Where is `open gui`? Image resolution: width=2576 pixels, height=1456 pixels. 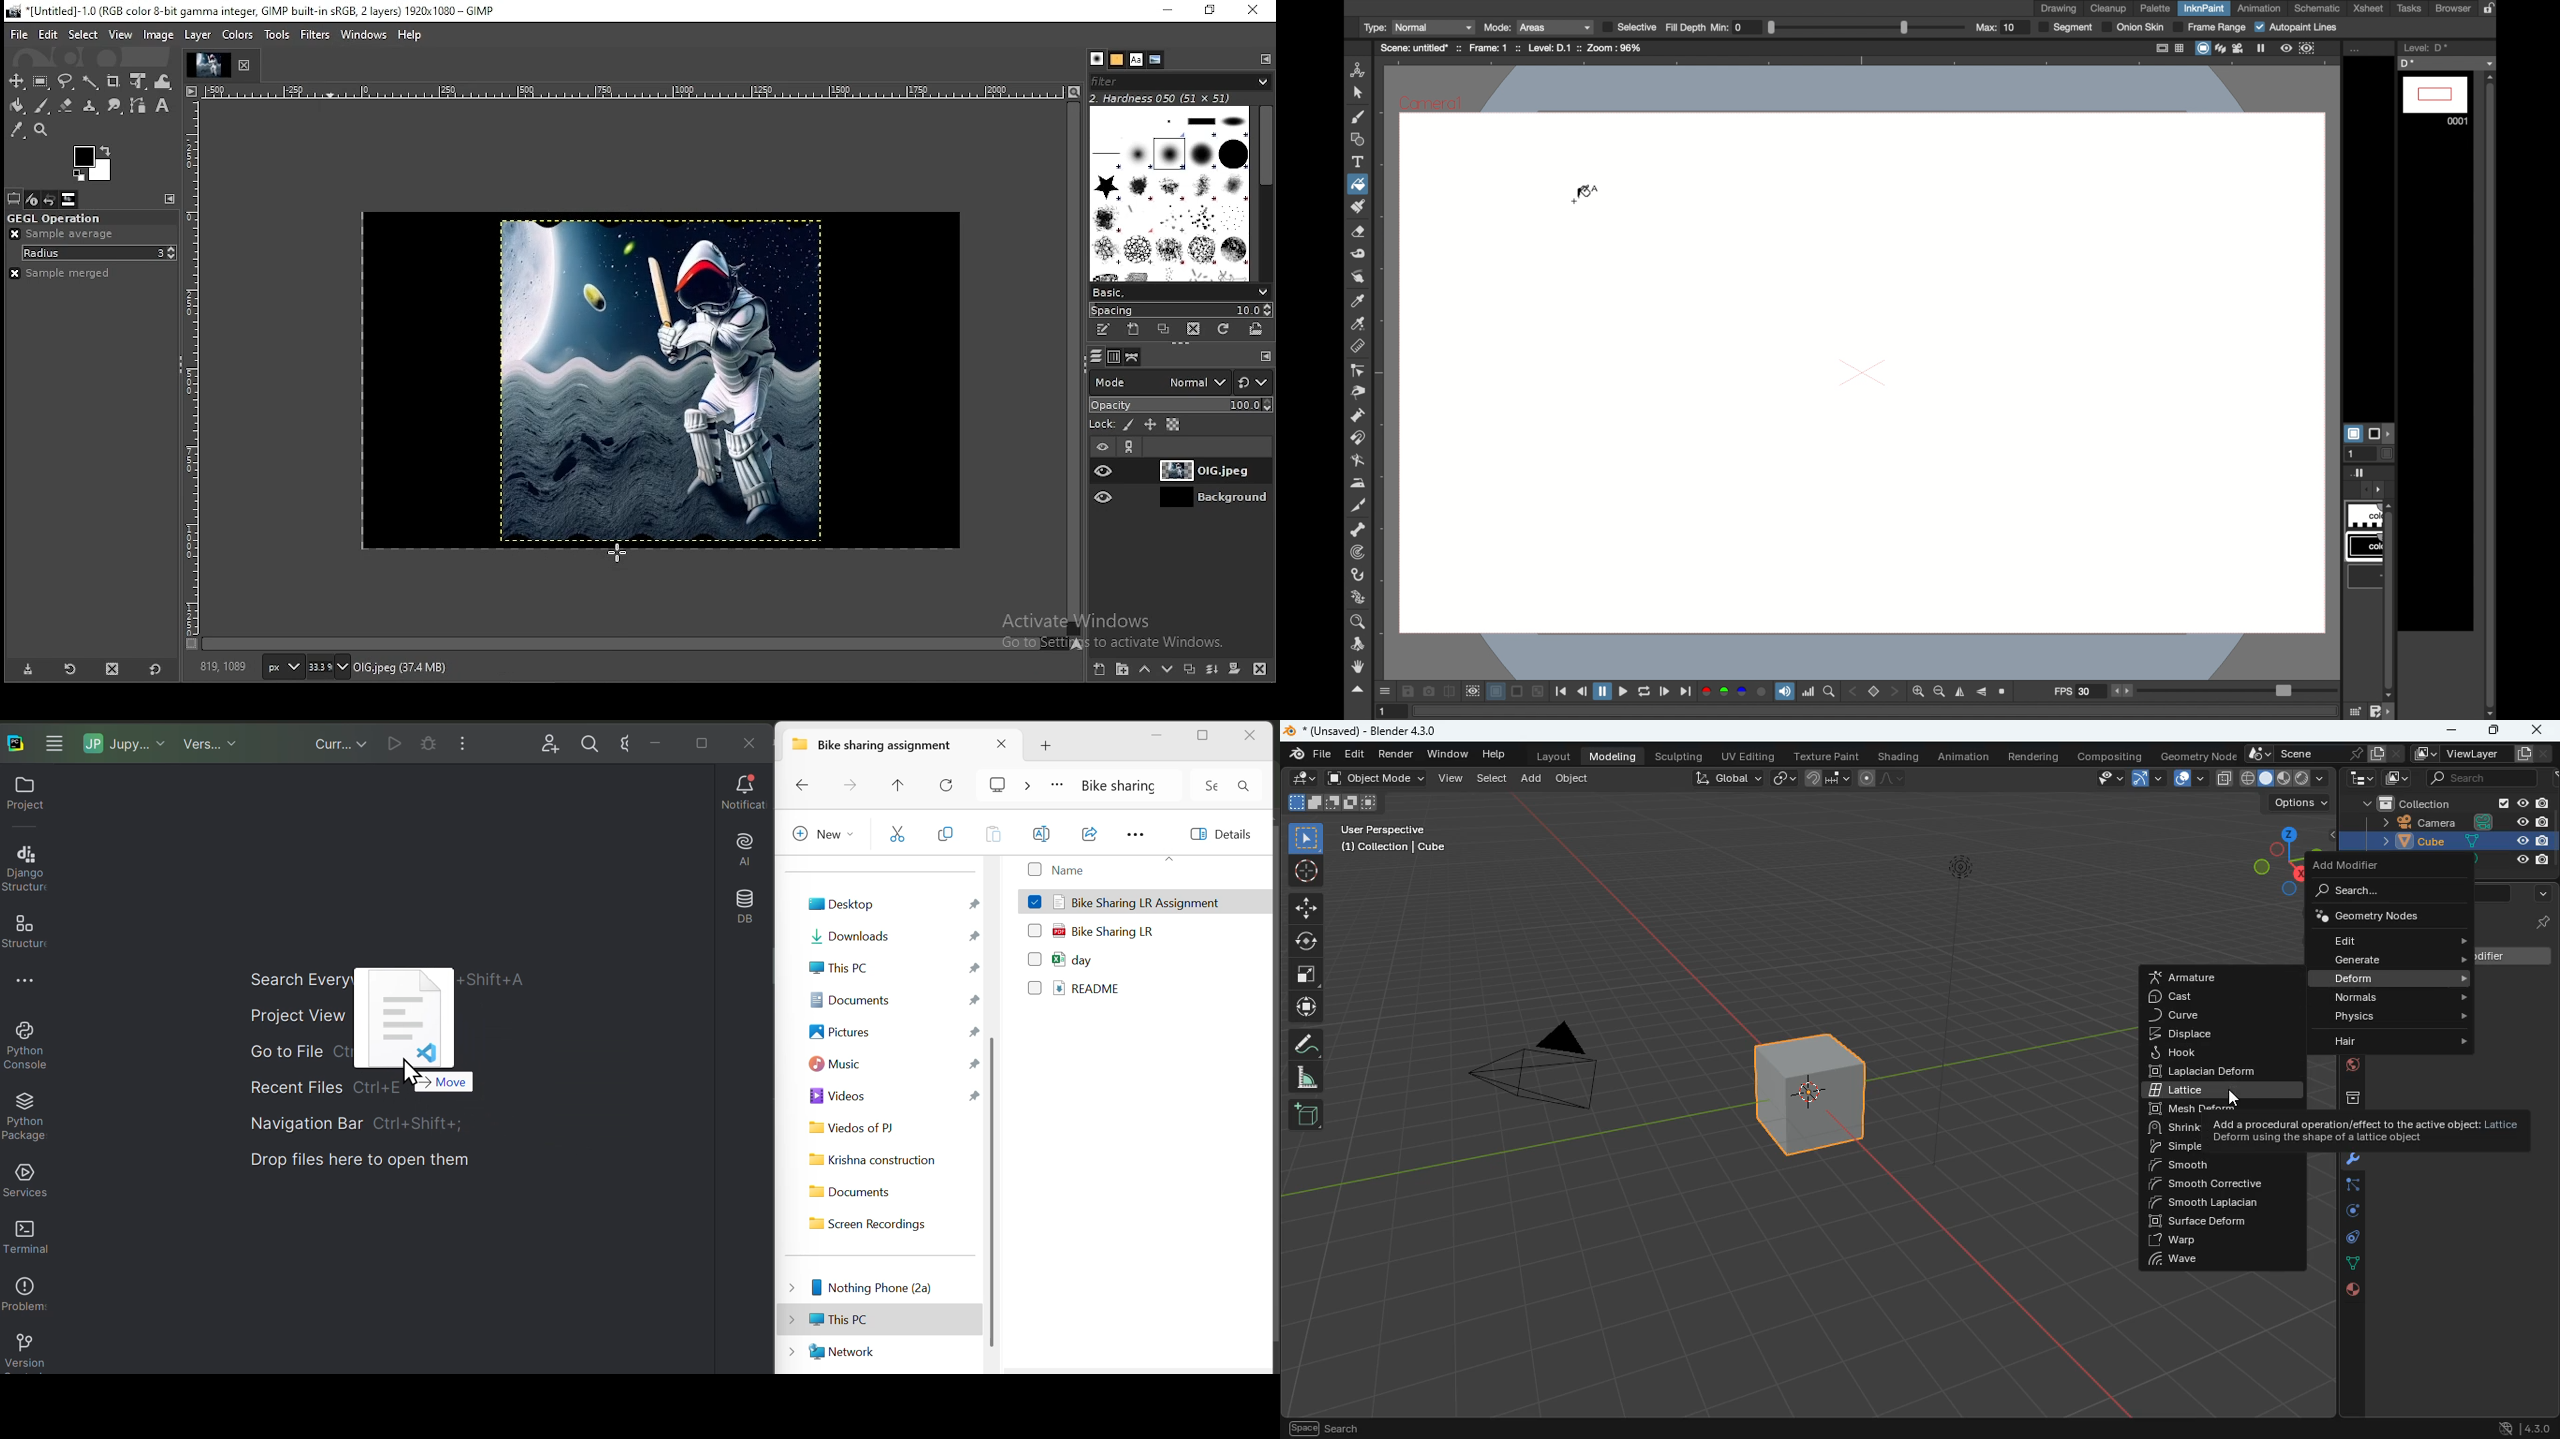
open gui is located at coordinates (1387, 691).